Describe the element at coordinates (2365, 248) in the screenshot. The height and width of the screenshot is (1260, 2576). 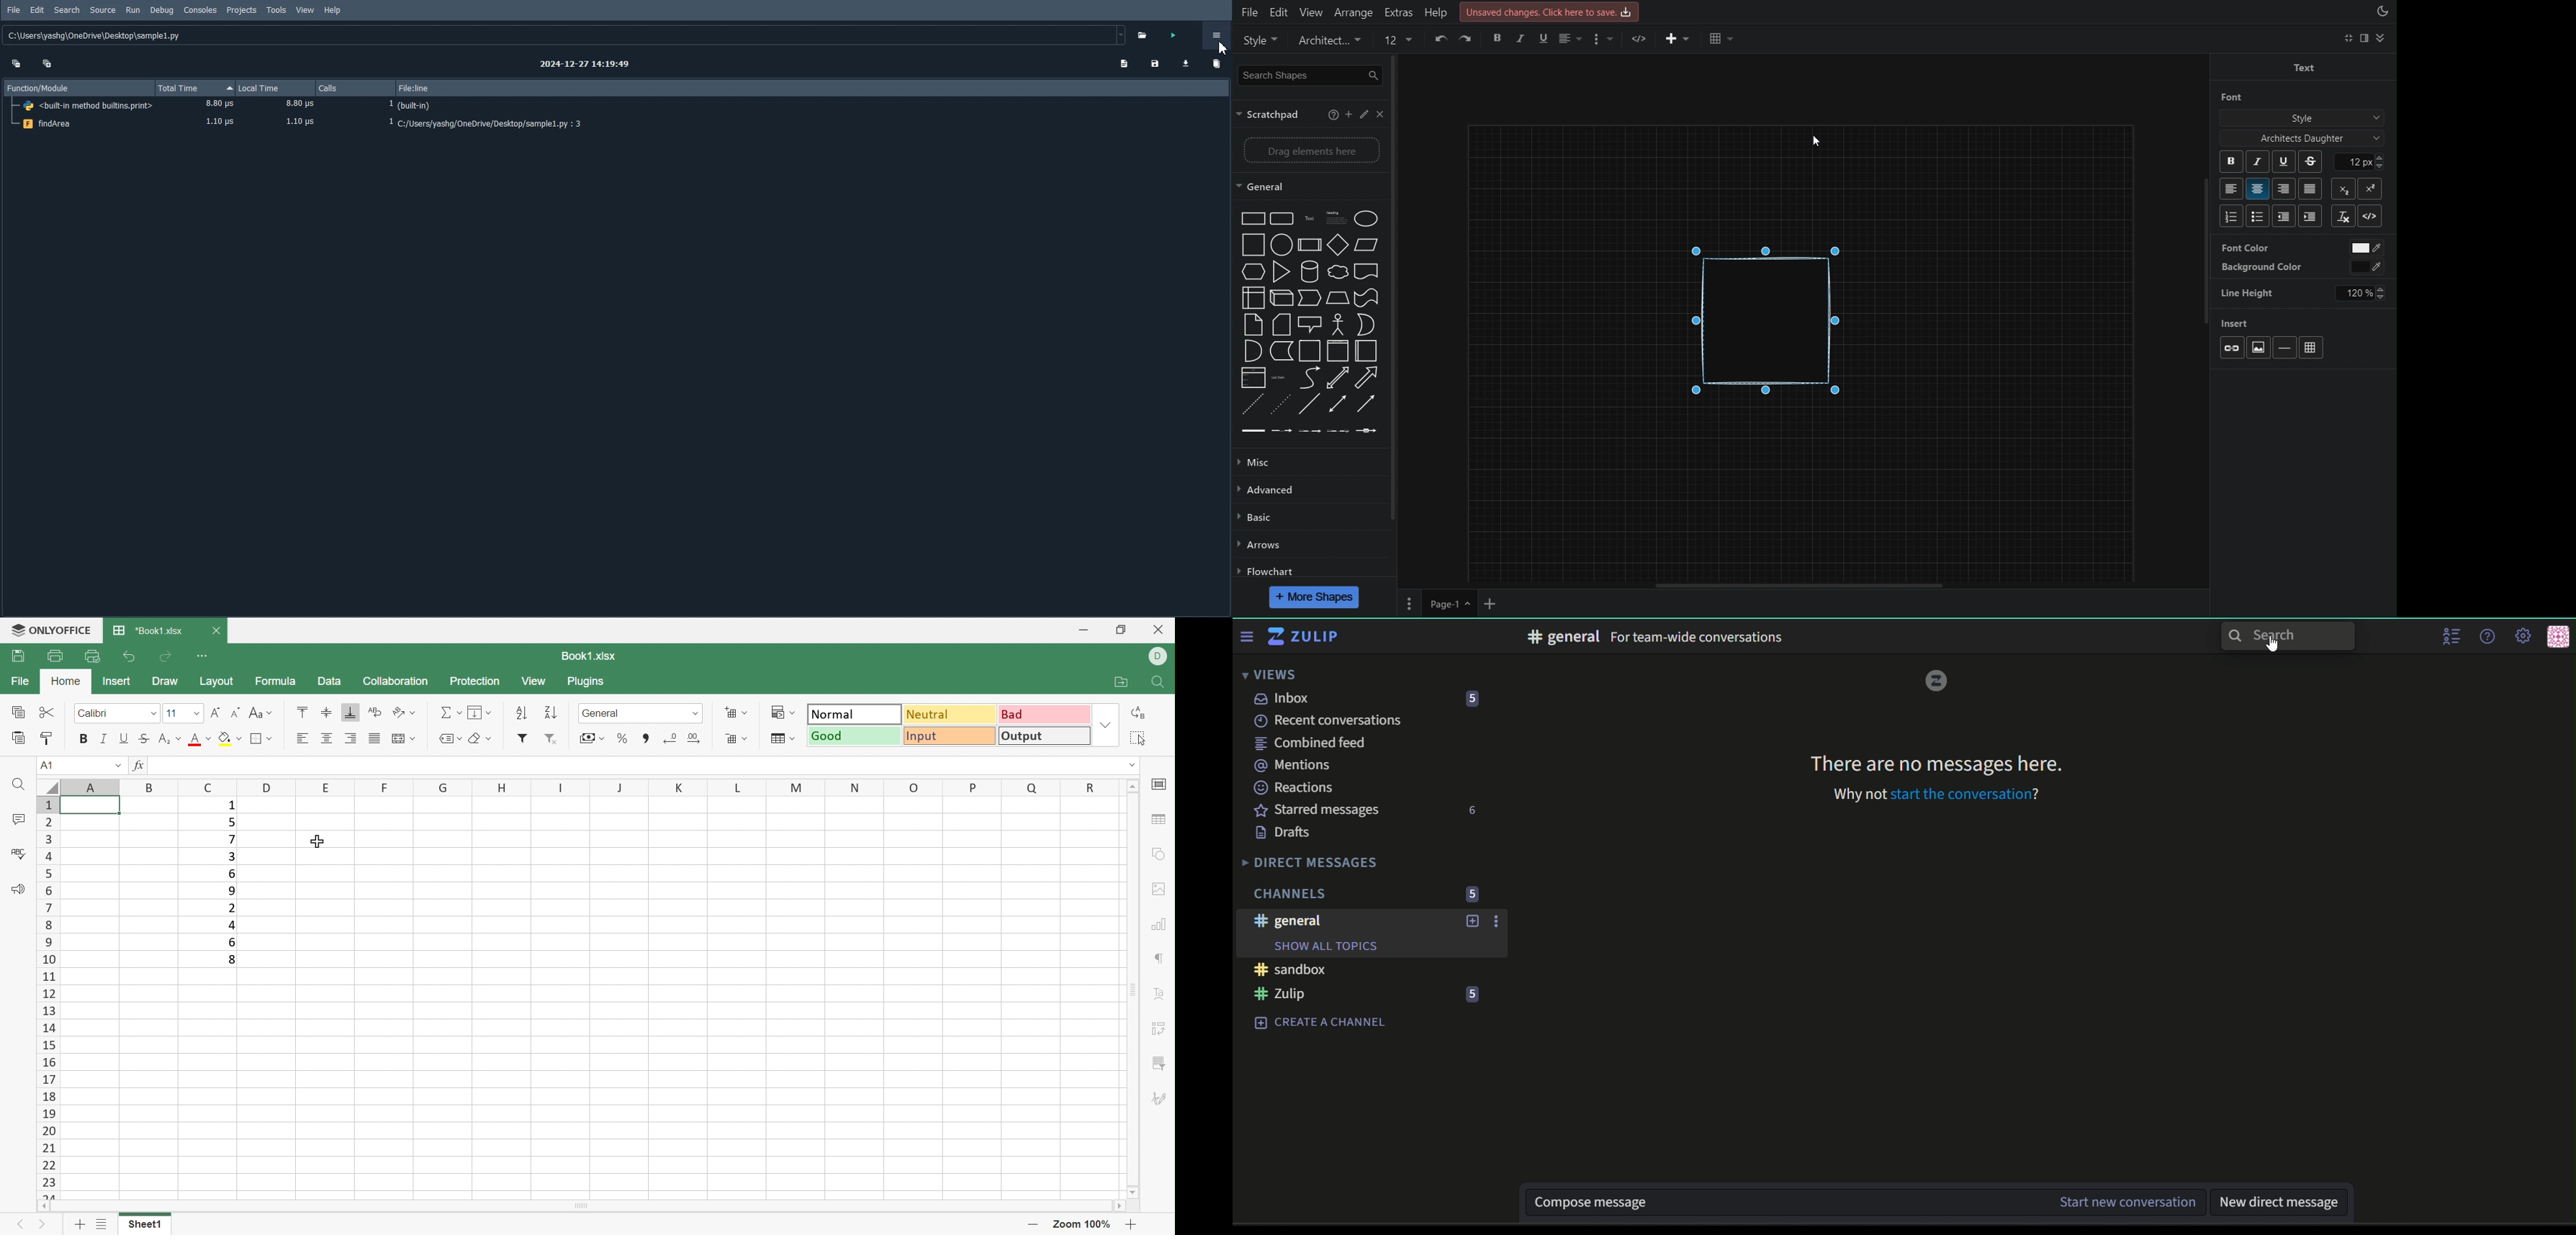
I see `White color` at that location.